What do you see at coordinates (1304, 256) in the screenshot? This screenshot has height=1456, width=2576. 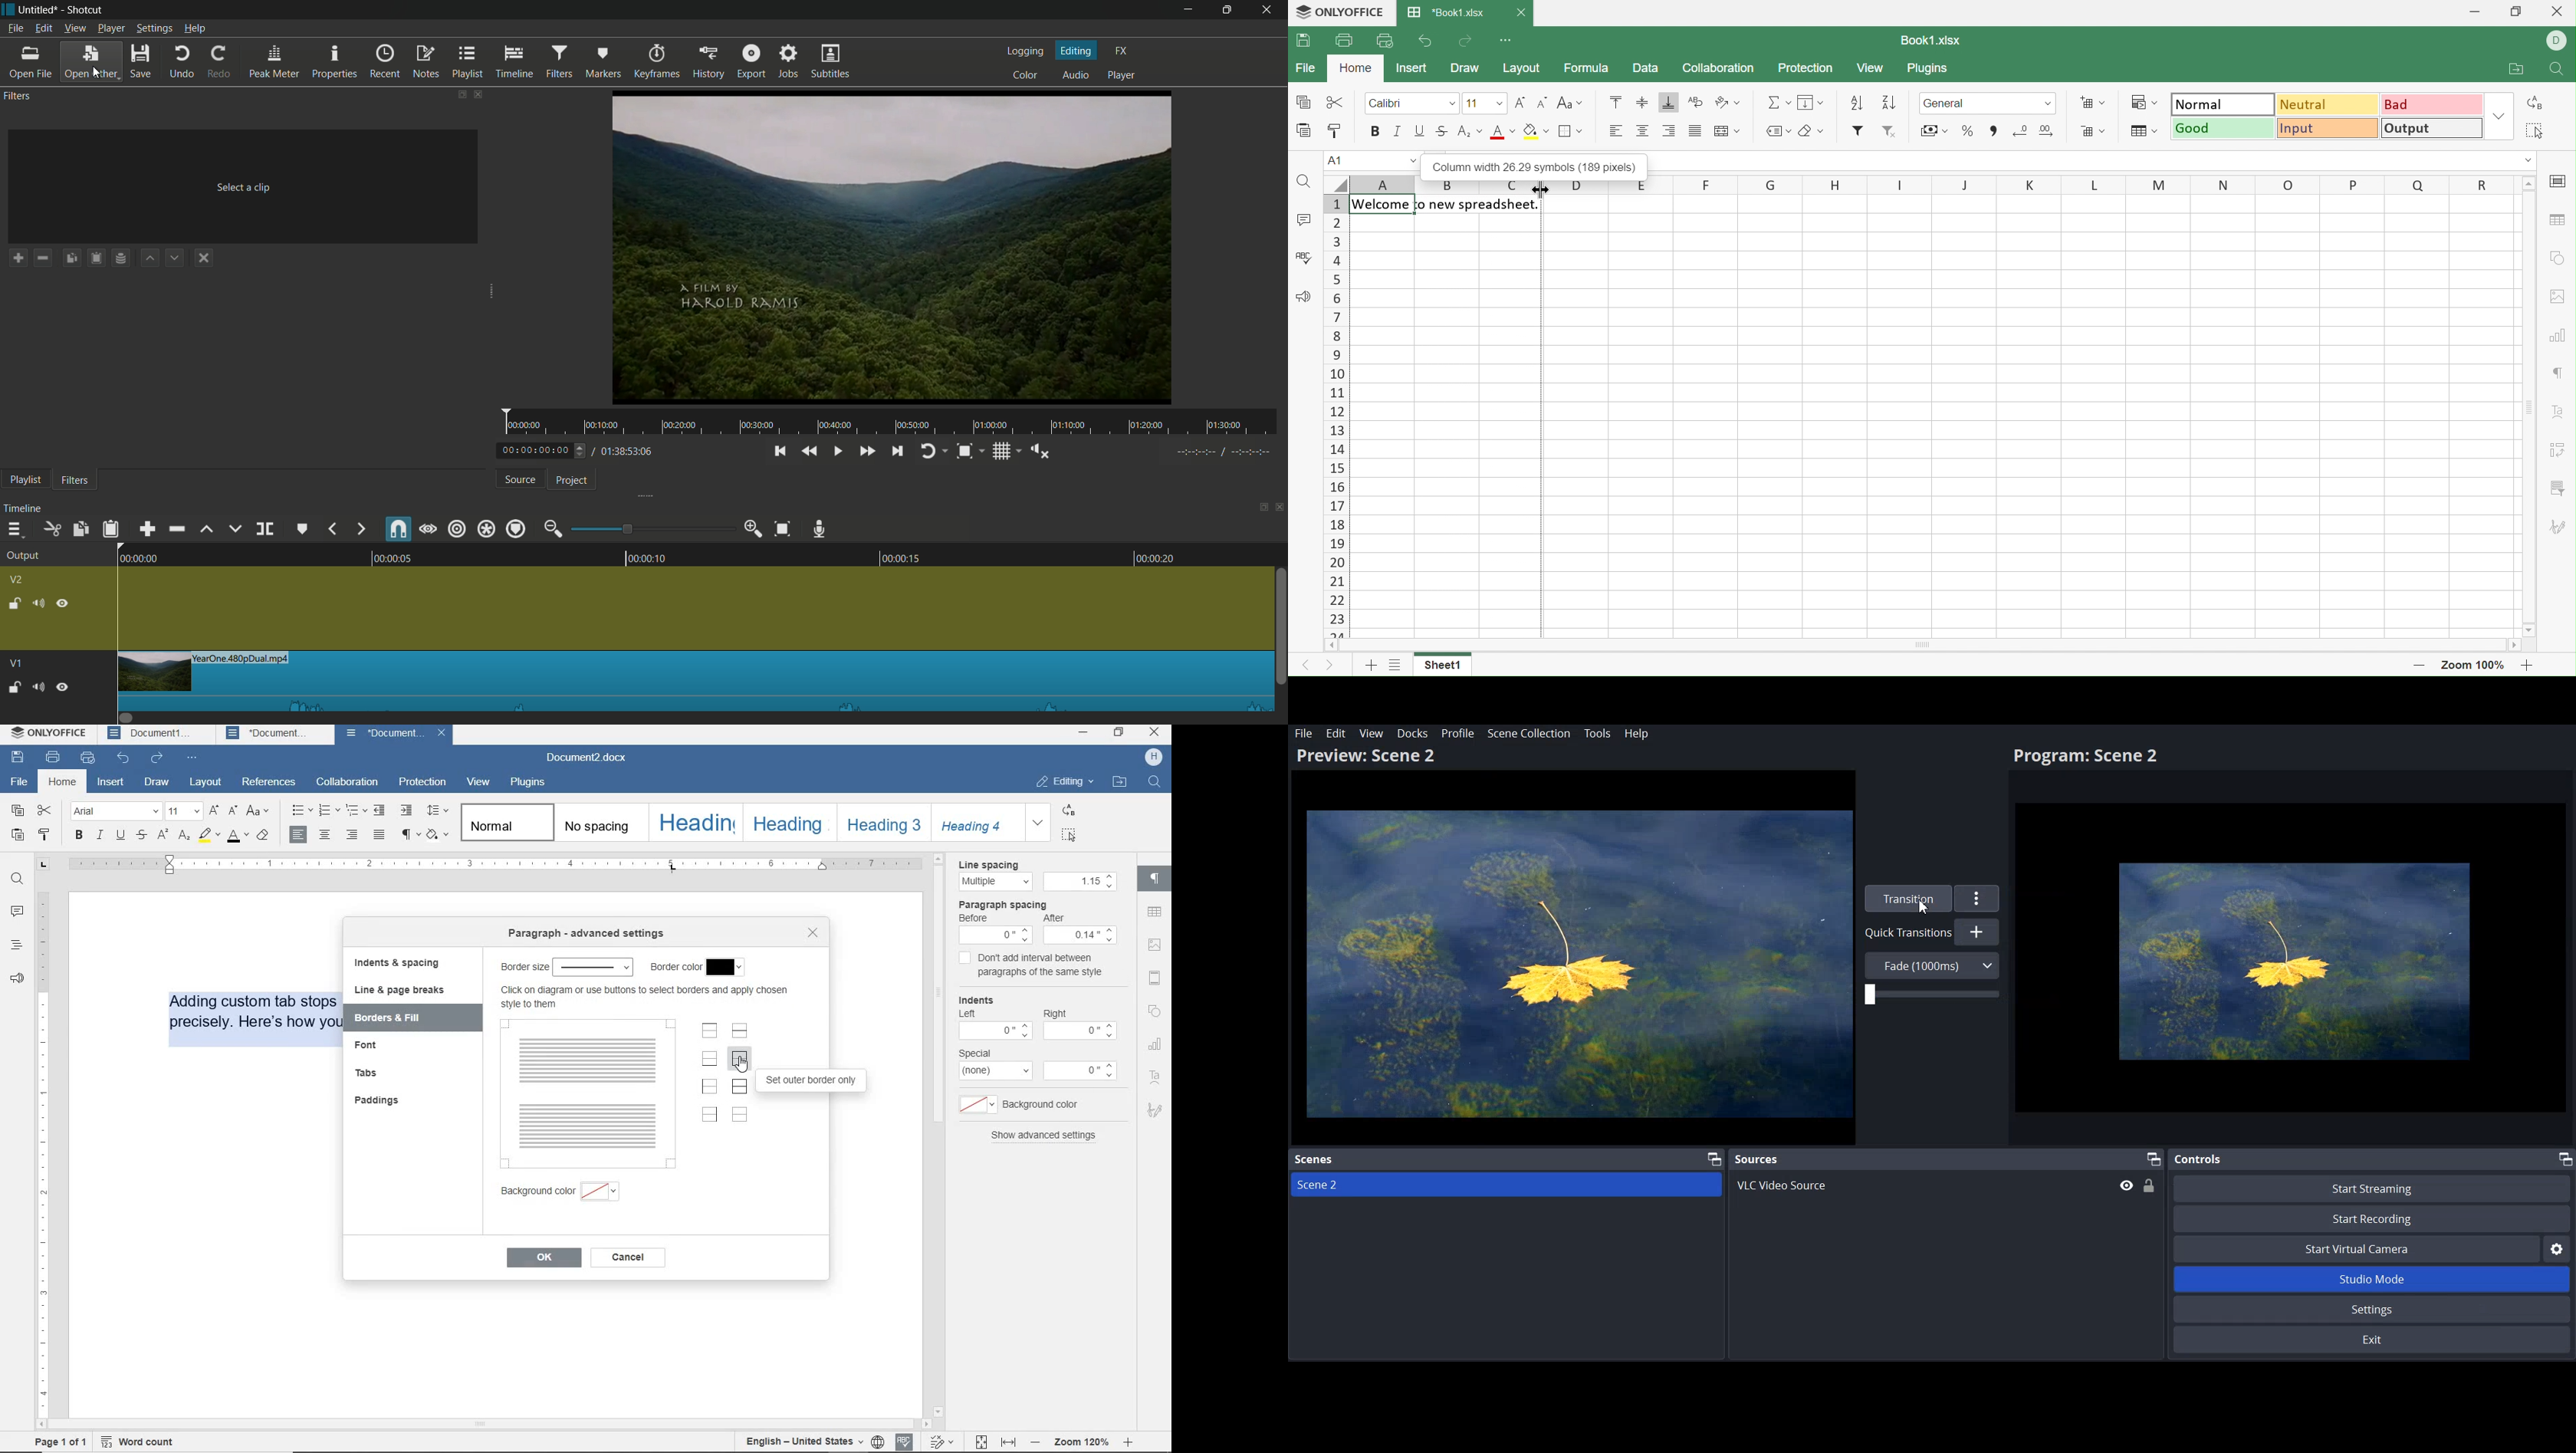 I see `Check Spelling` at bounding box center [1304, 256].